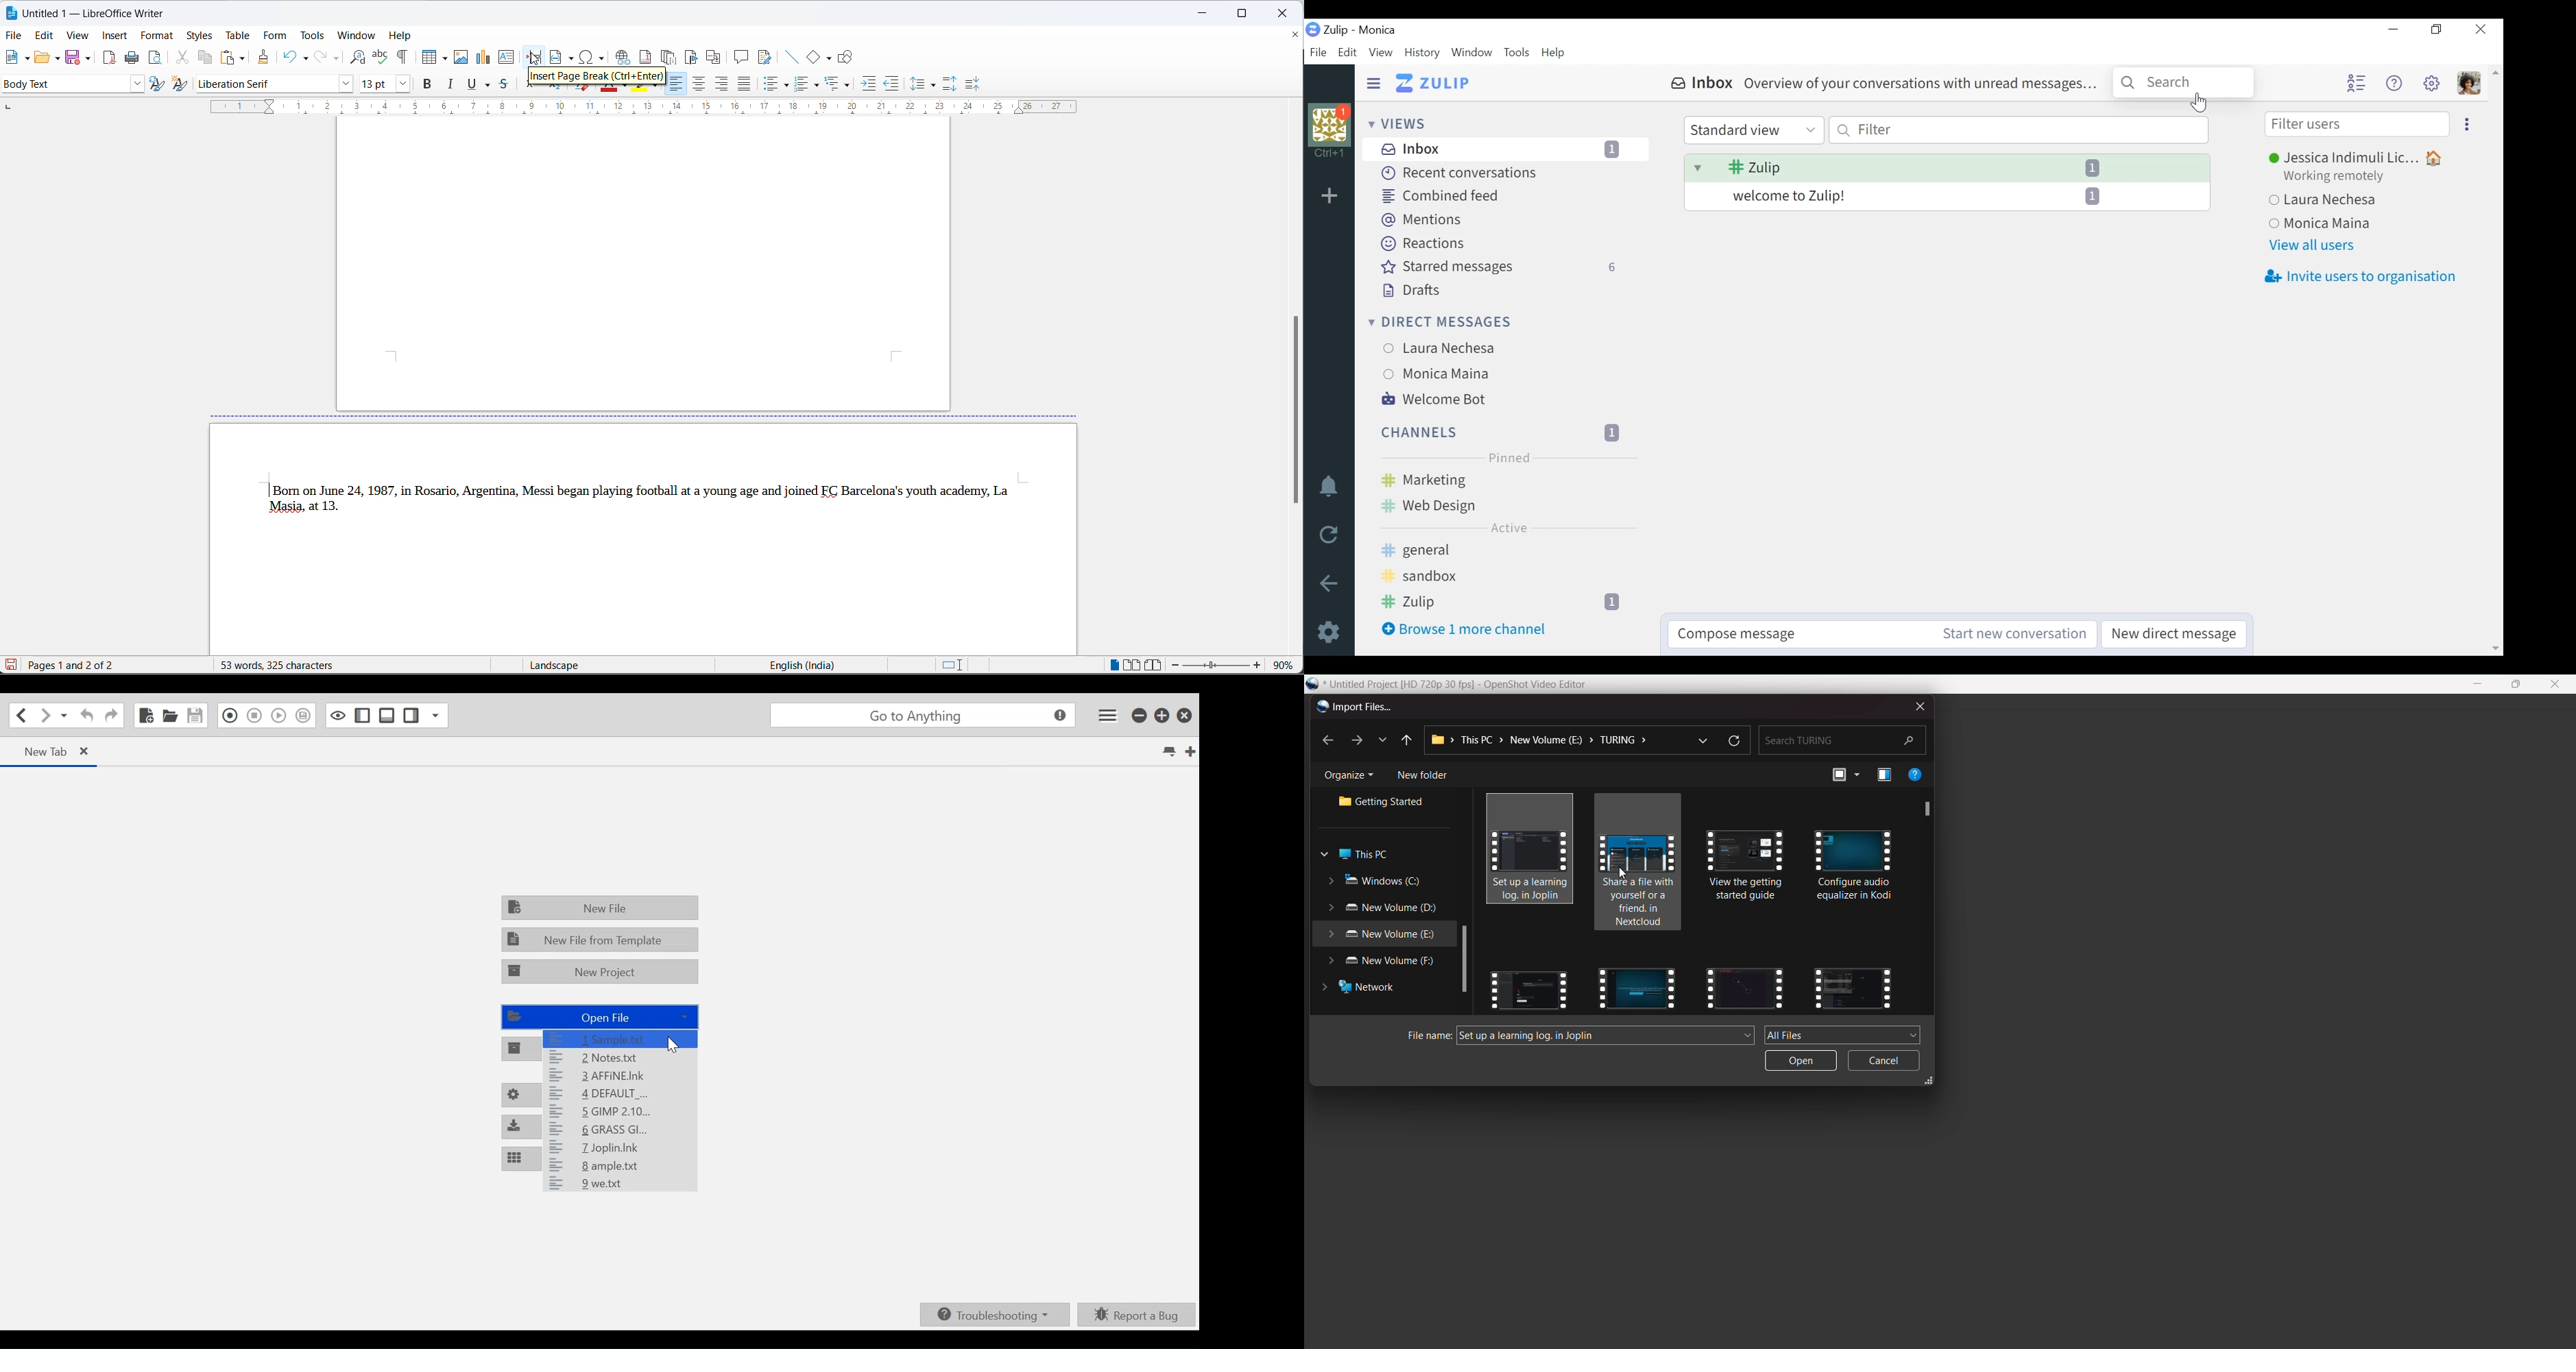 This screenshot has height=1372, width=2576. What do you see at coordinates (1443, 196) in the screenshot?
I see `Combined feed` at bounding box center [1443, 196].